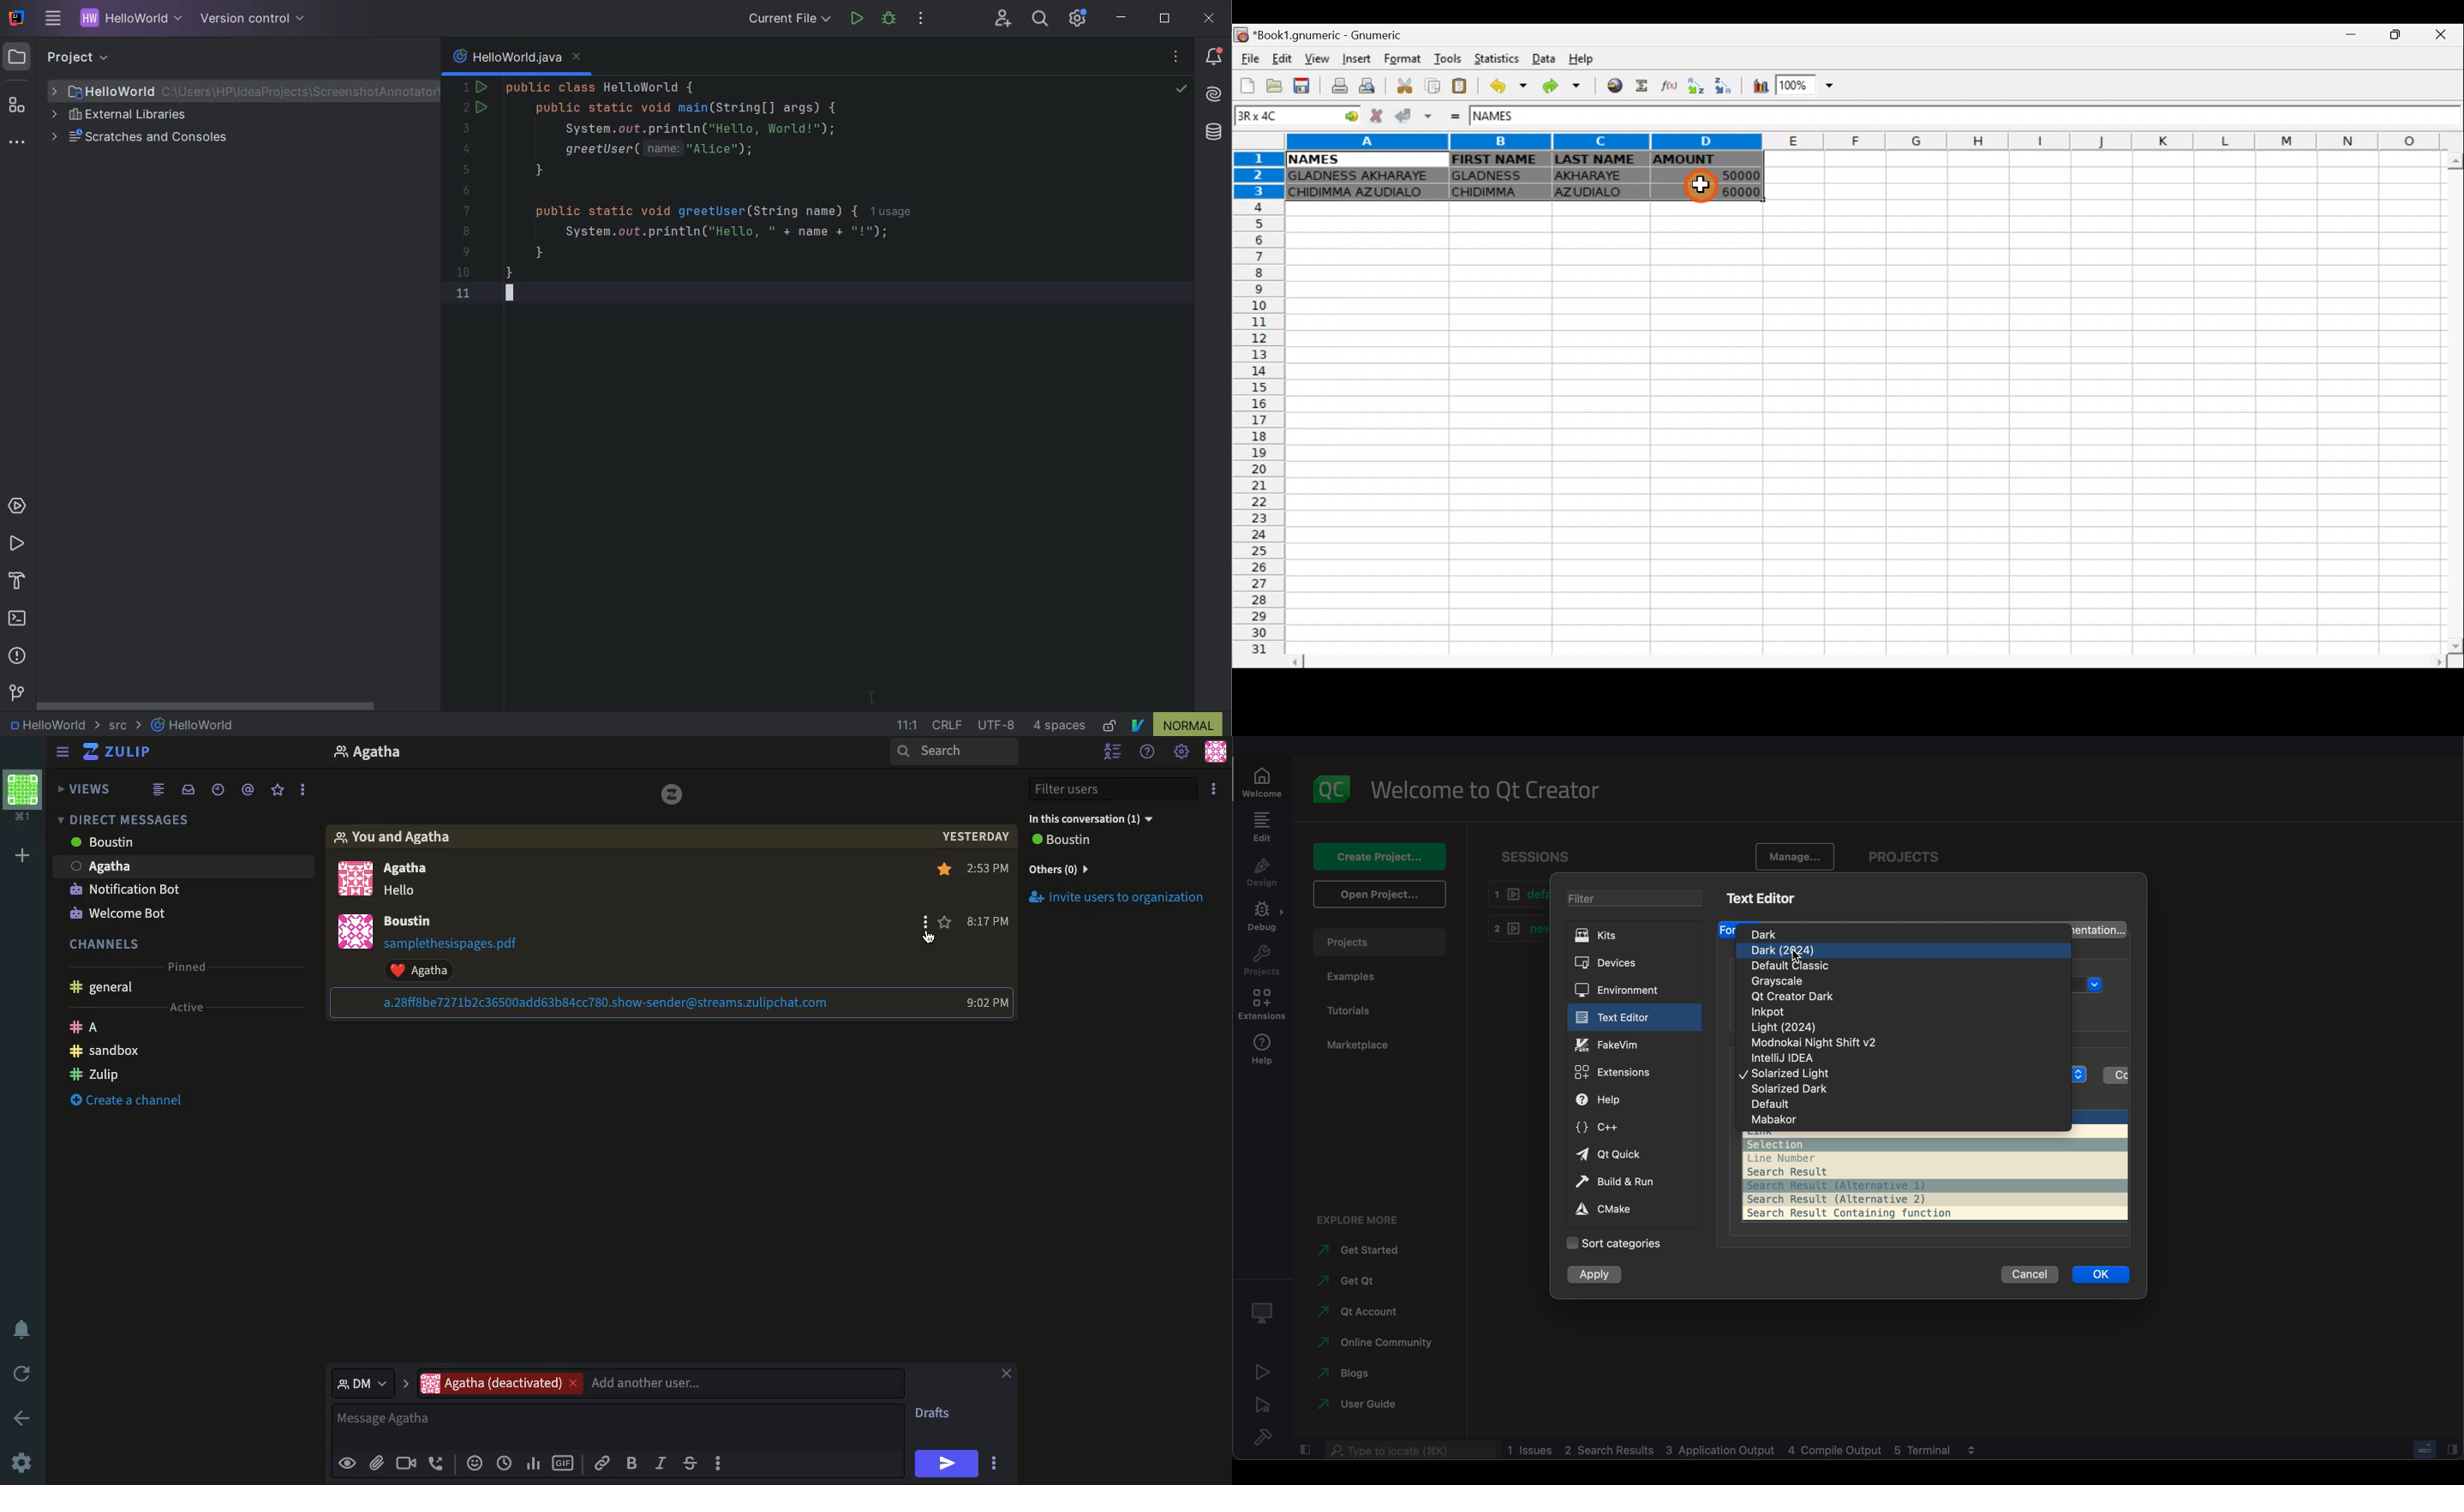 The width and height of the screenshot is (2464, 1512). I want to click on Drafts, so click(935, 1415).